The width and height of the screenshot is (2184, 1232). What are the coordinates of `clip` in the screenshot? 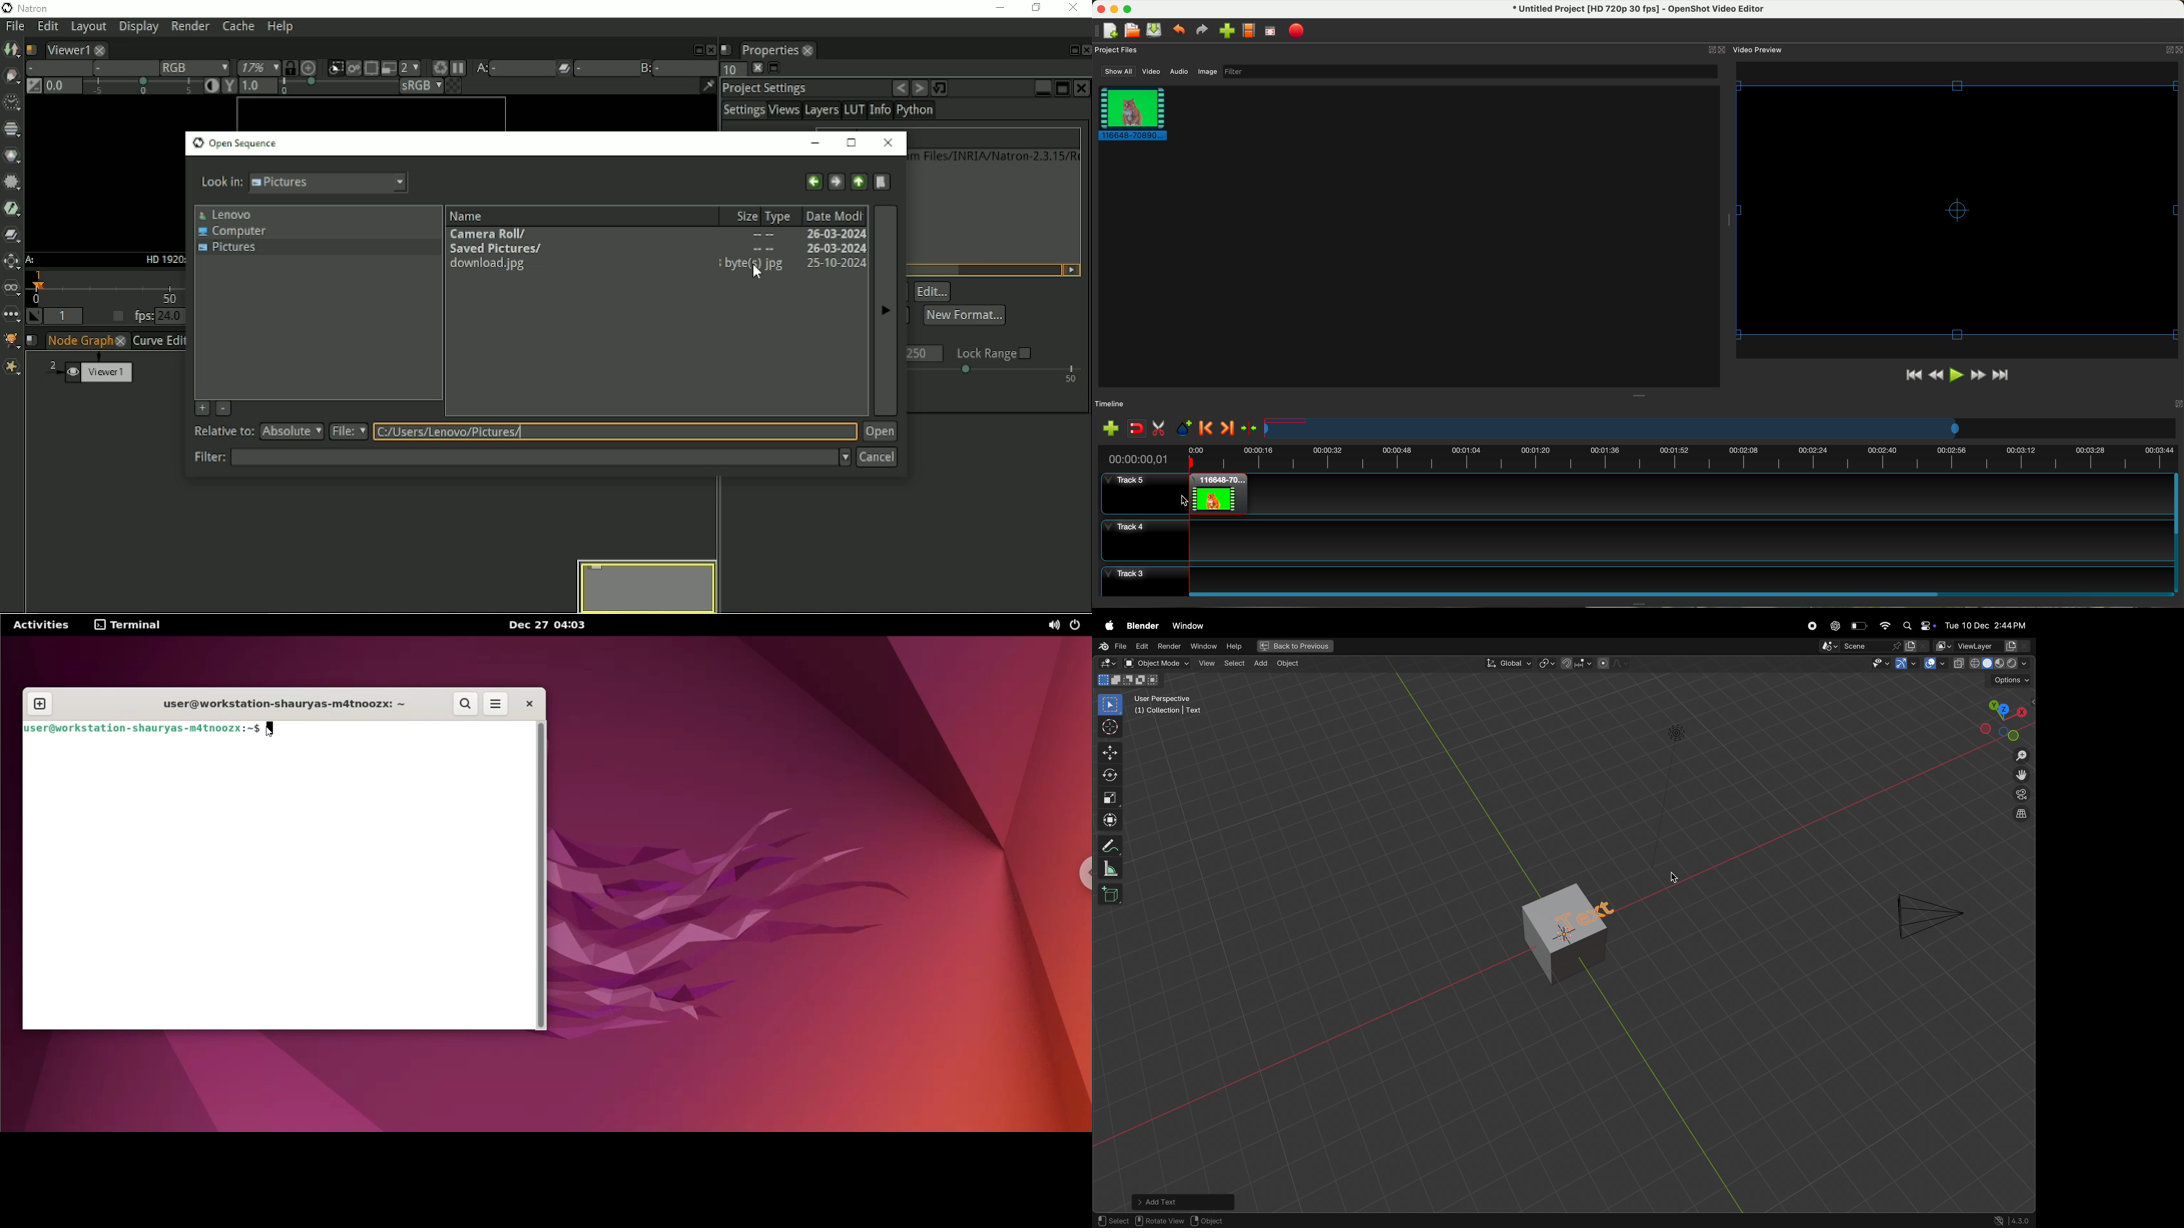 It's located at (1130, 113).